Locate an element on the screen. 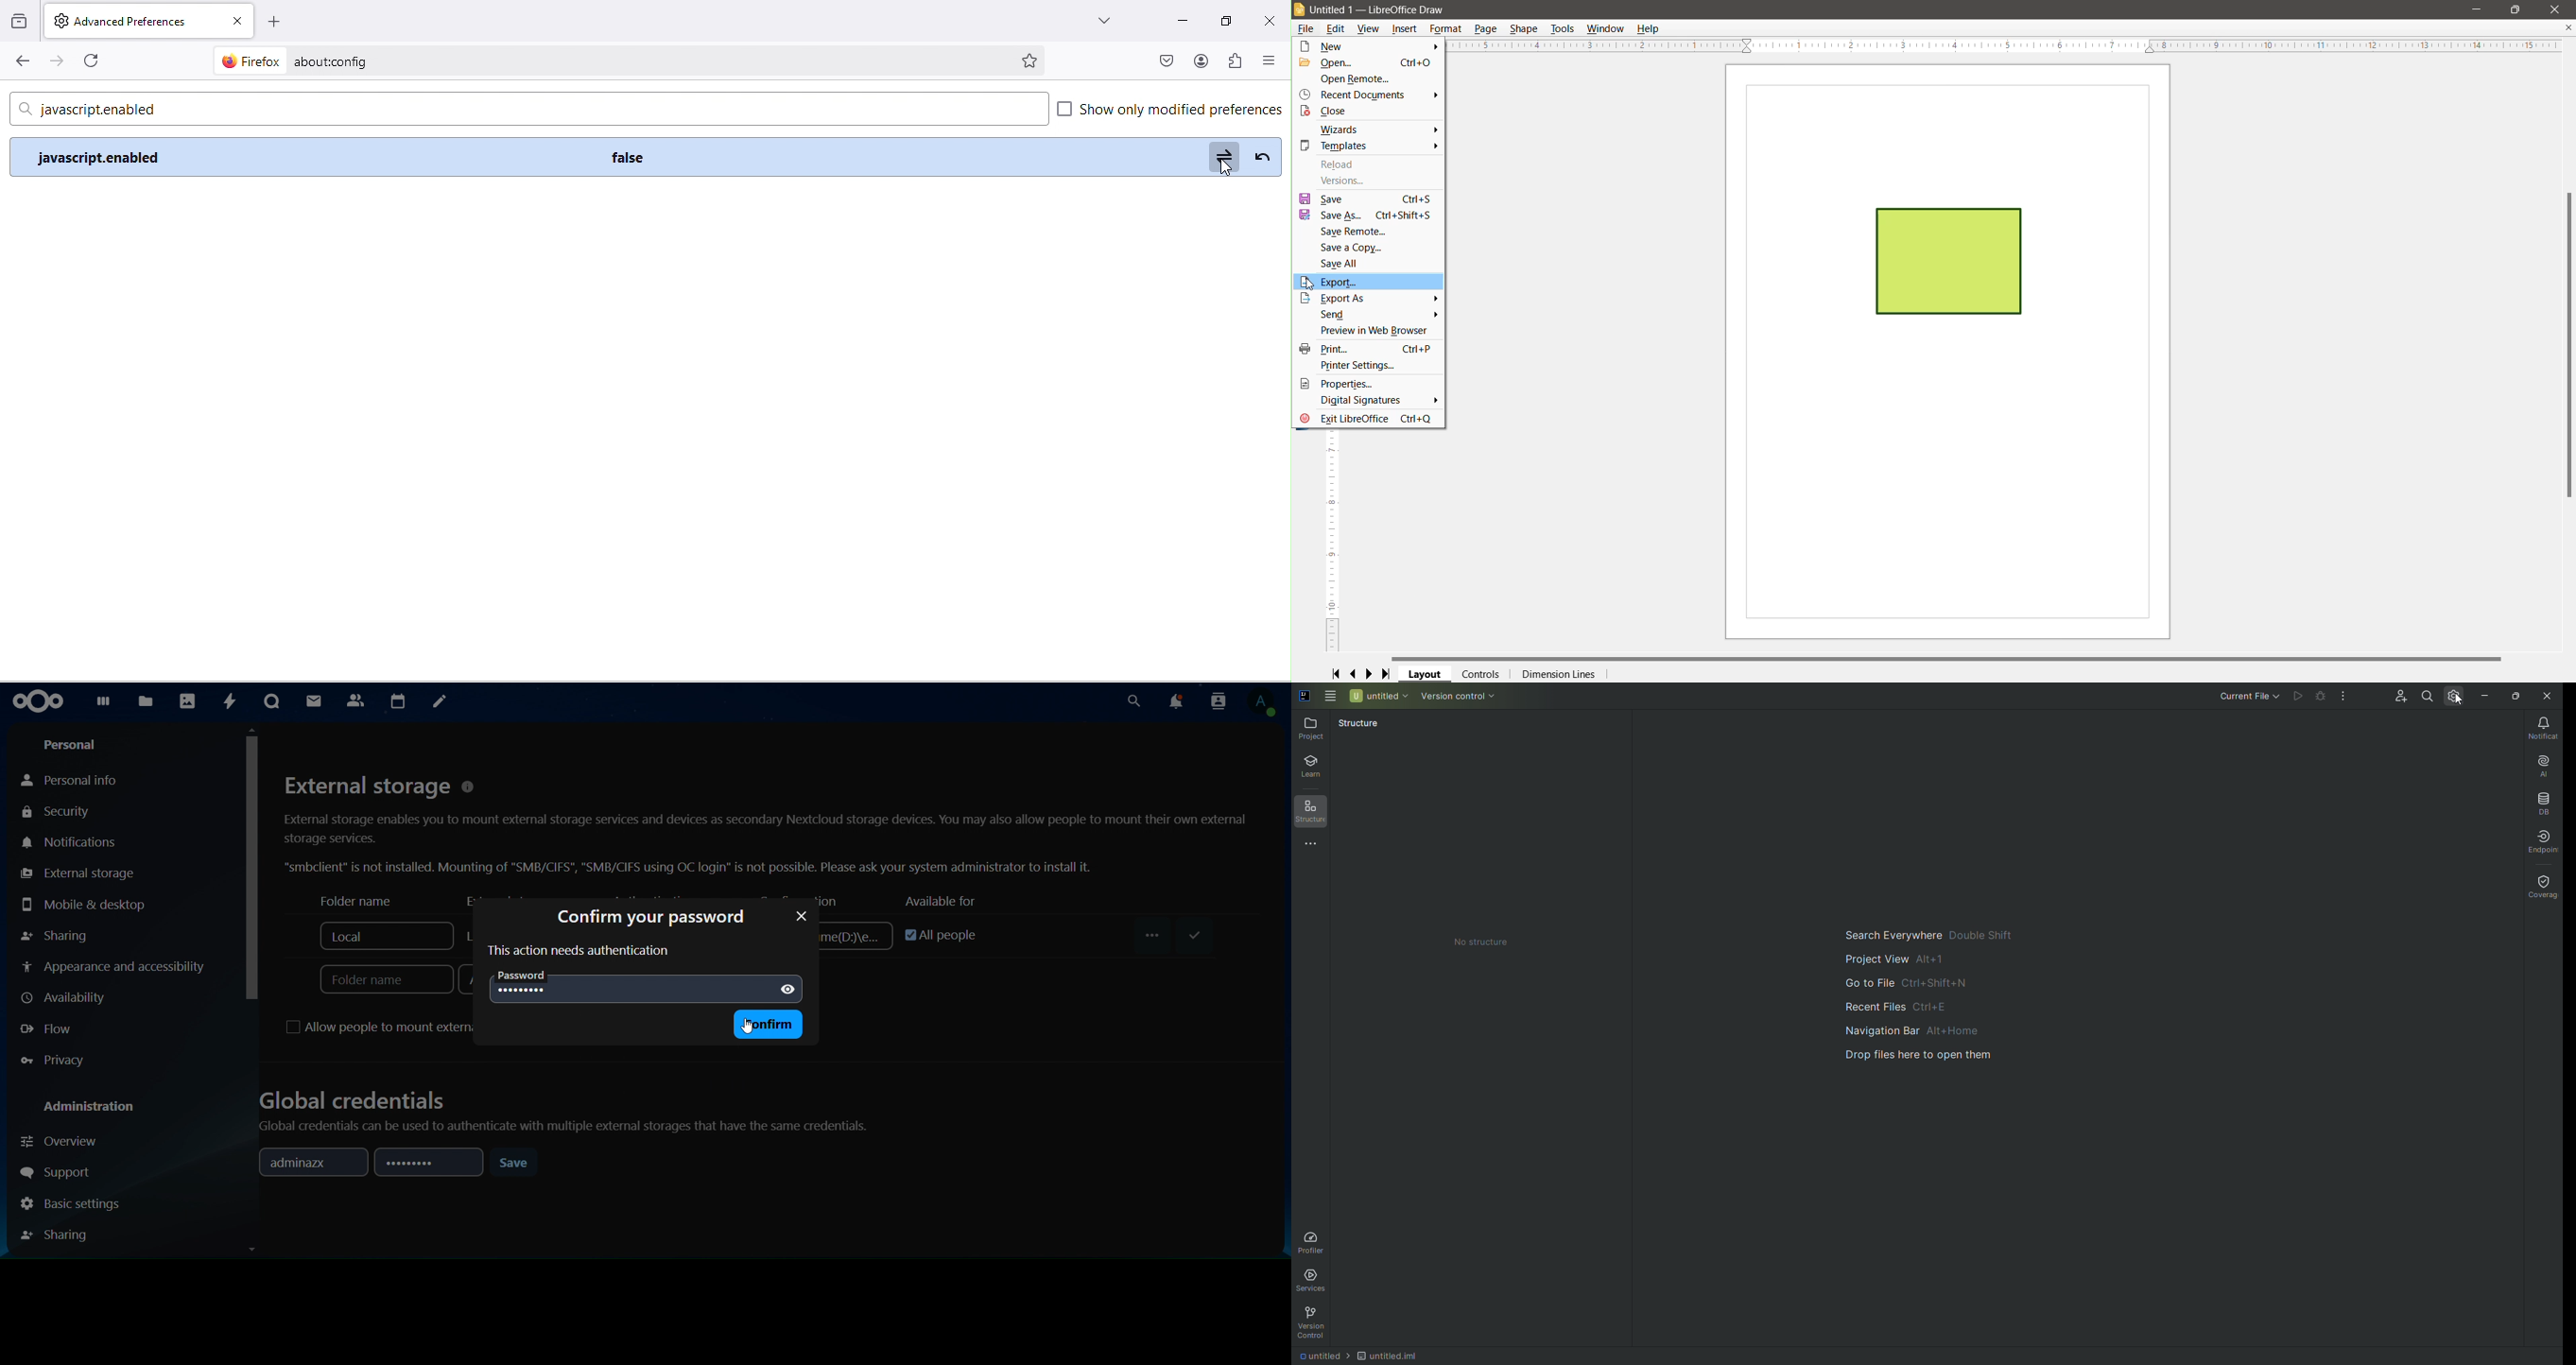 The width and height of the screenshot is (2576, 1372). notifications is located at coordinates (1177, 701).